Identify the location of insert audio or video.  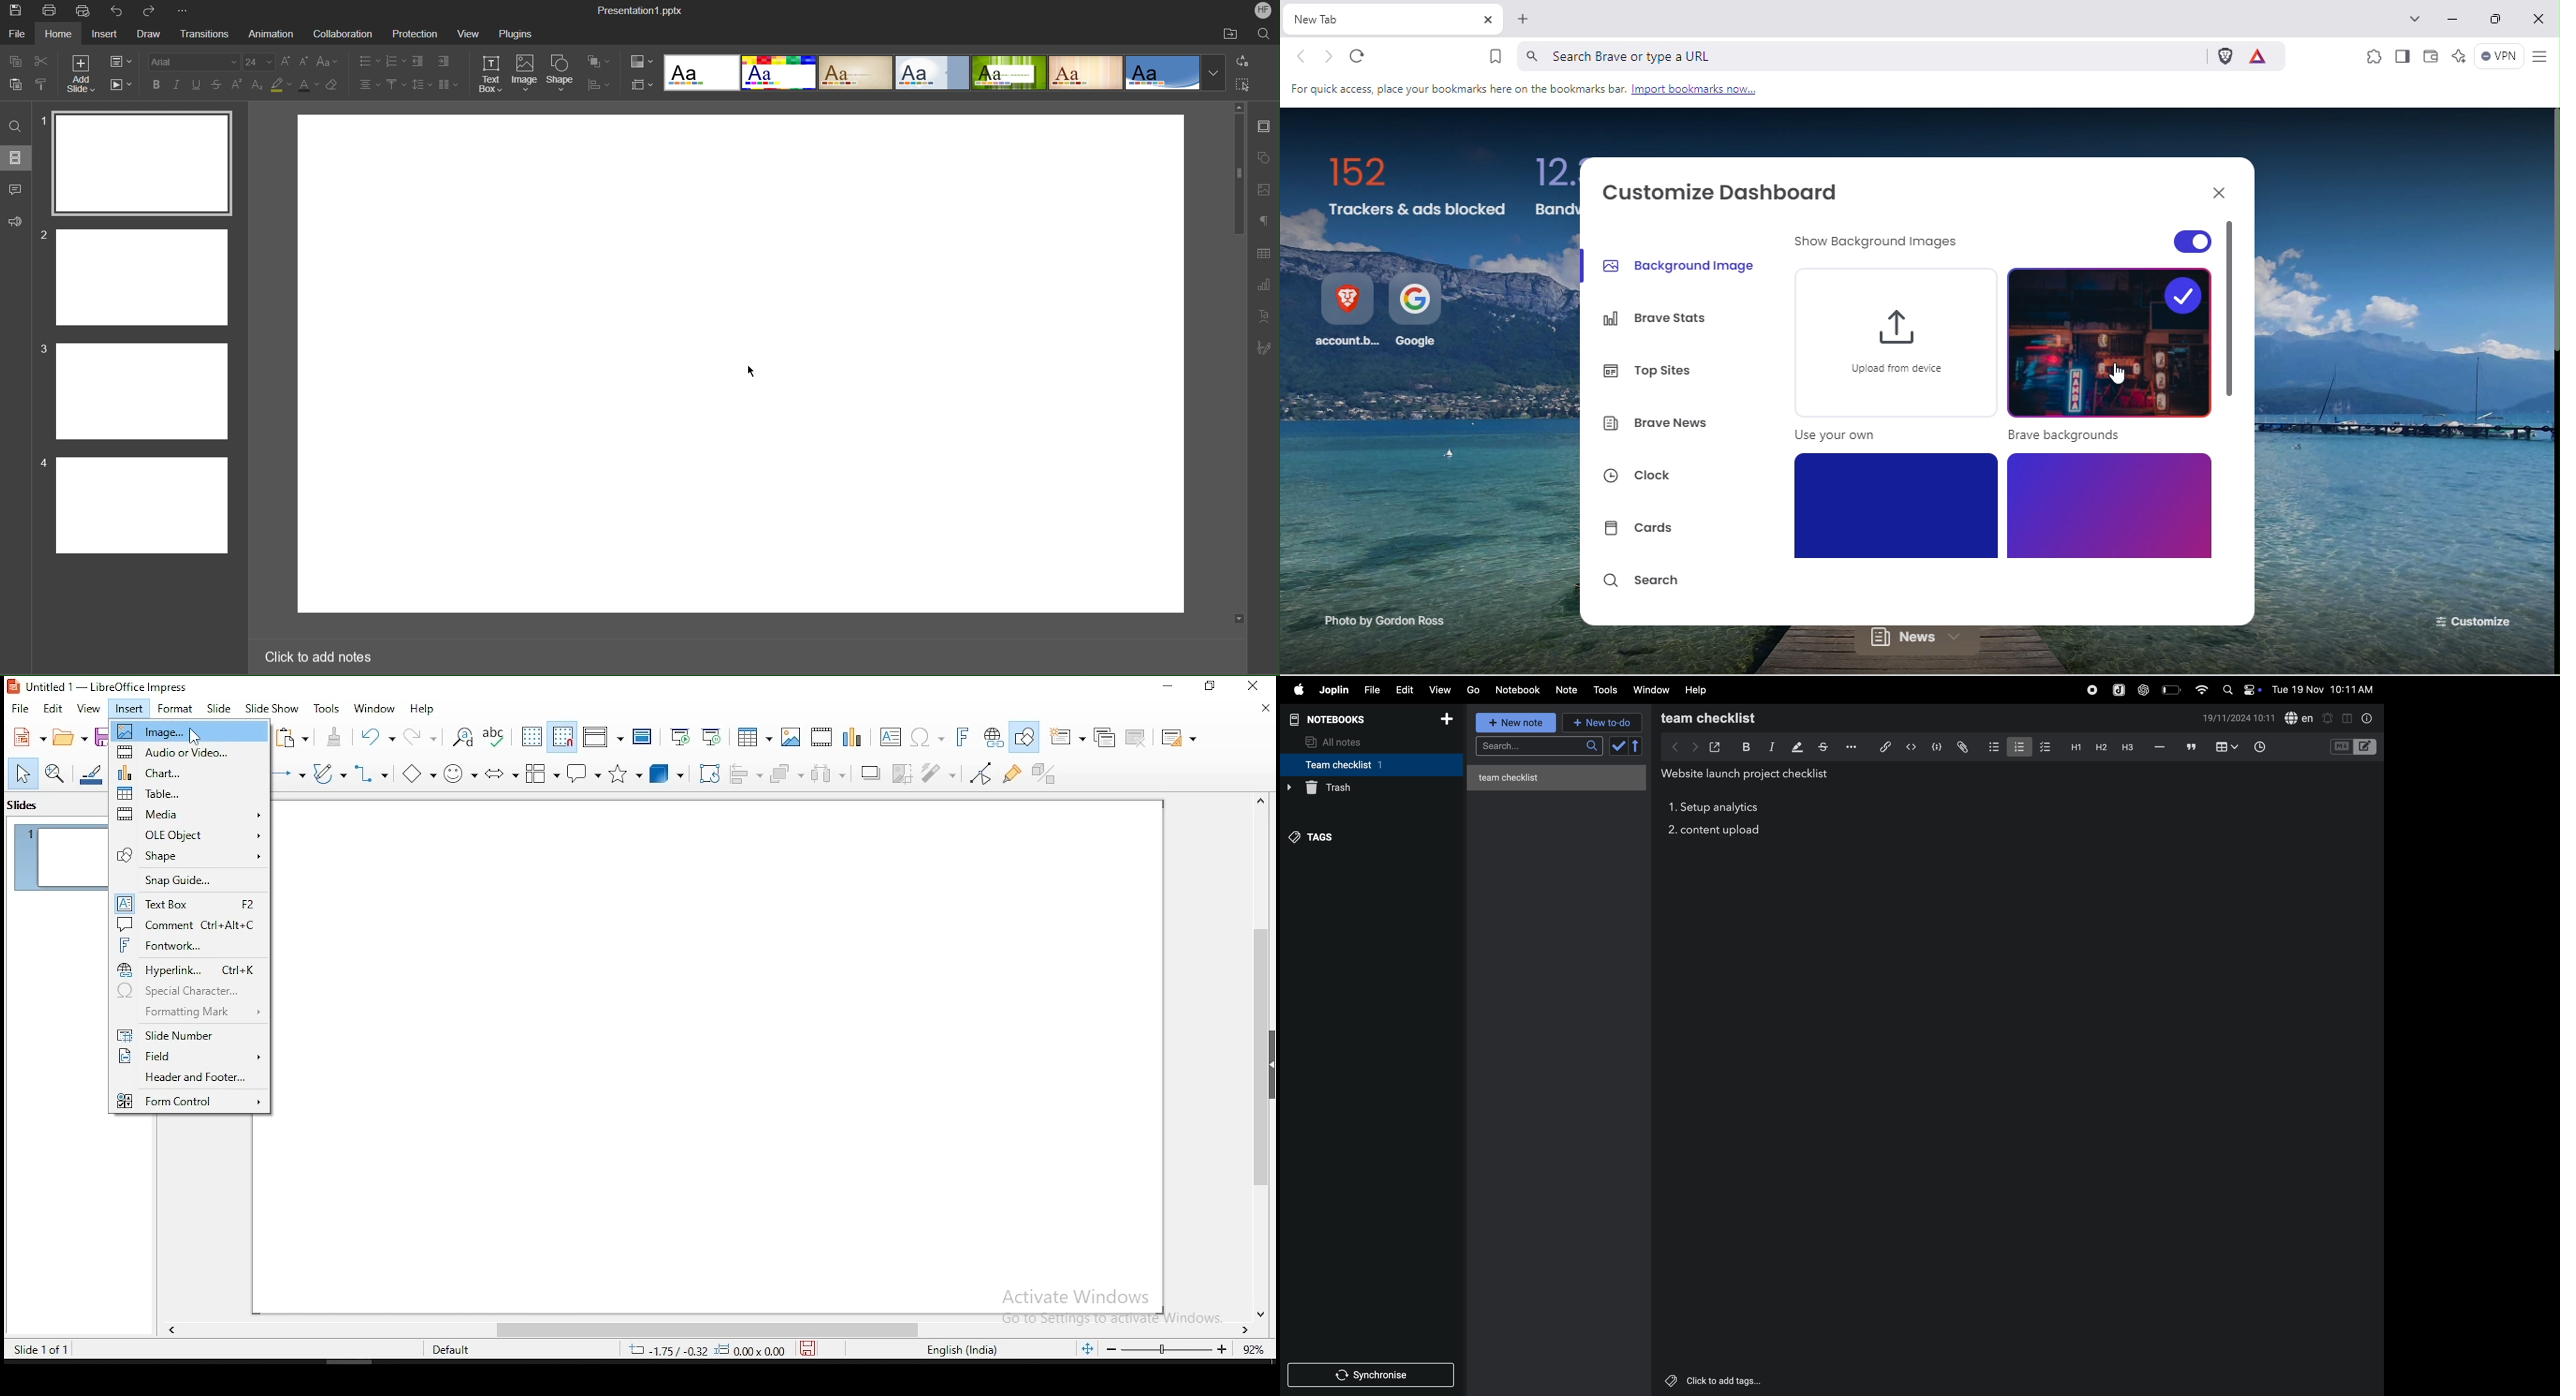
(821, 733).